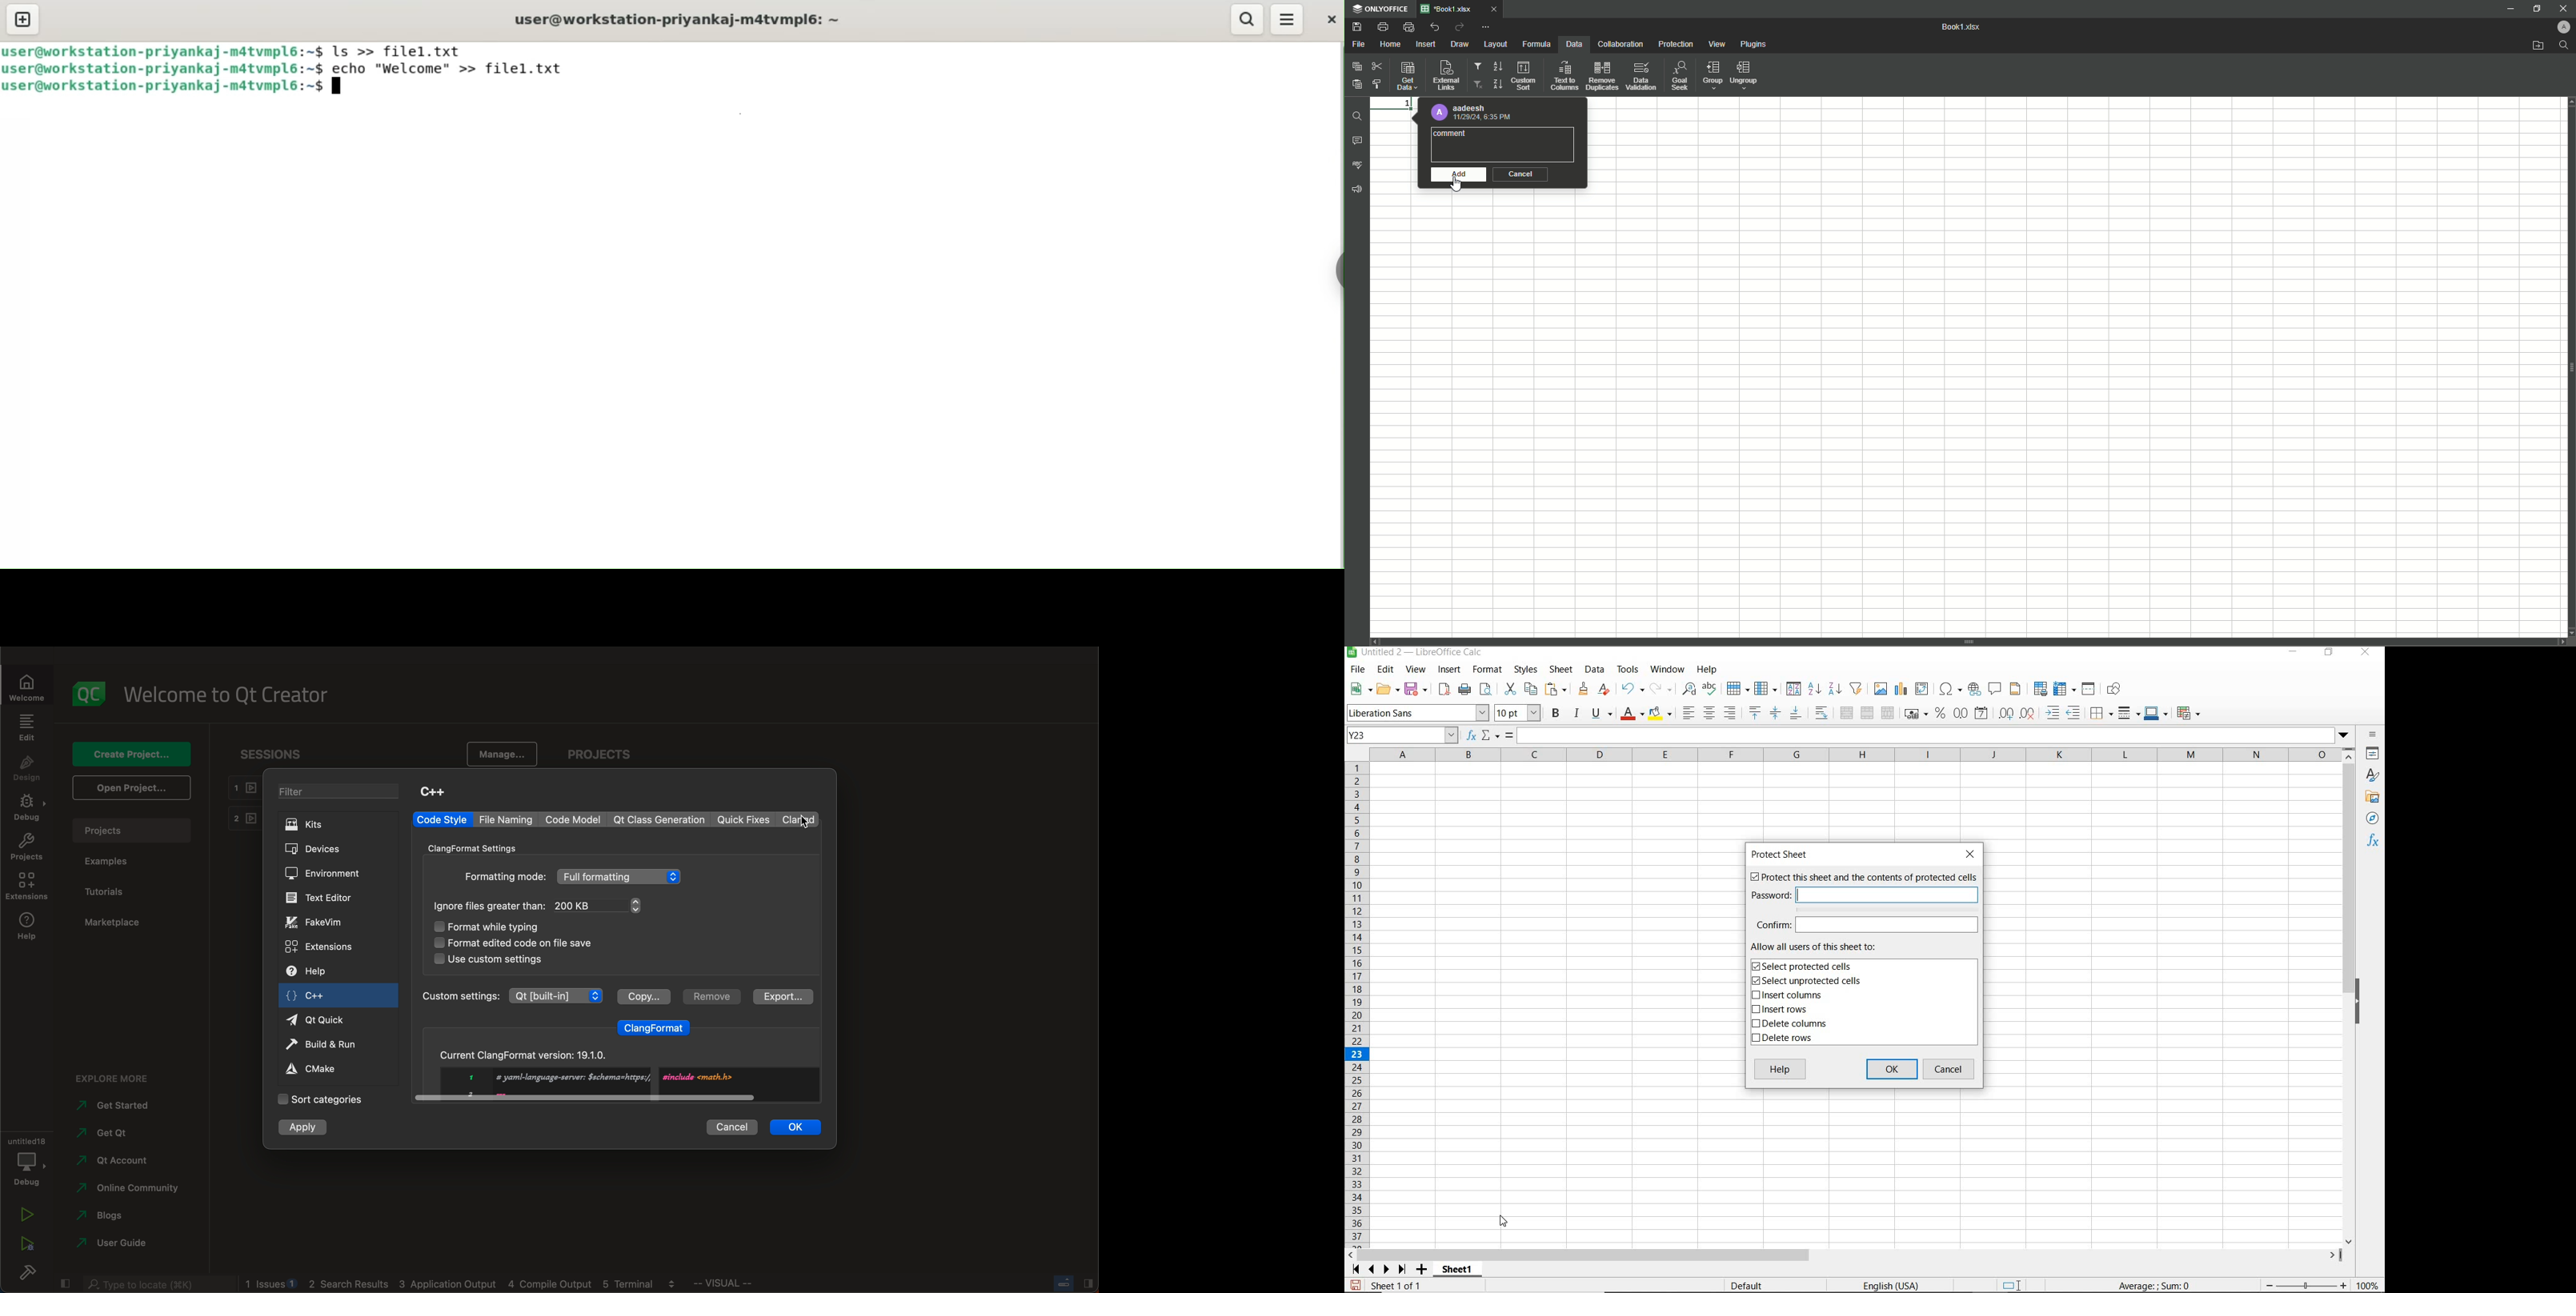 The image size is (2576, 1316). What do you see at coordinates (1380, 83) in the screenshot?
I see `Choose Styling` at bounding box center [1380, 83].